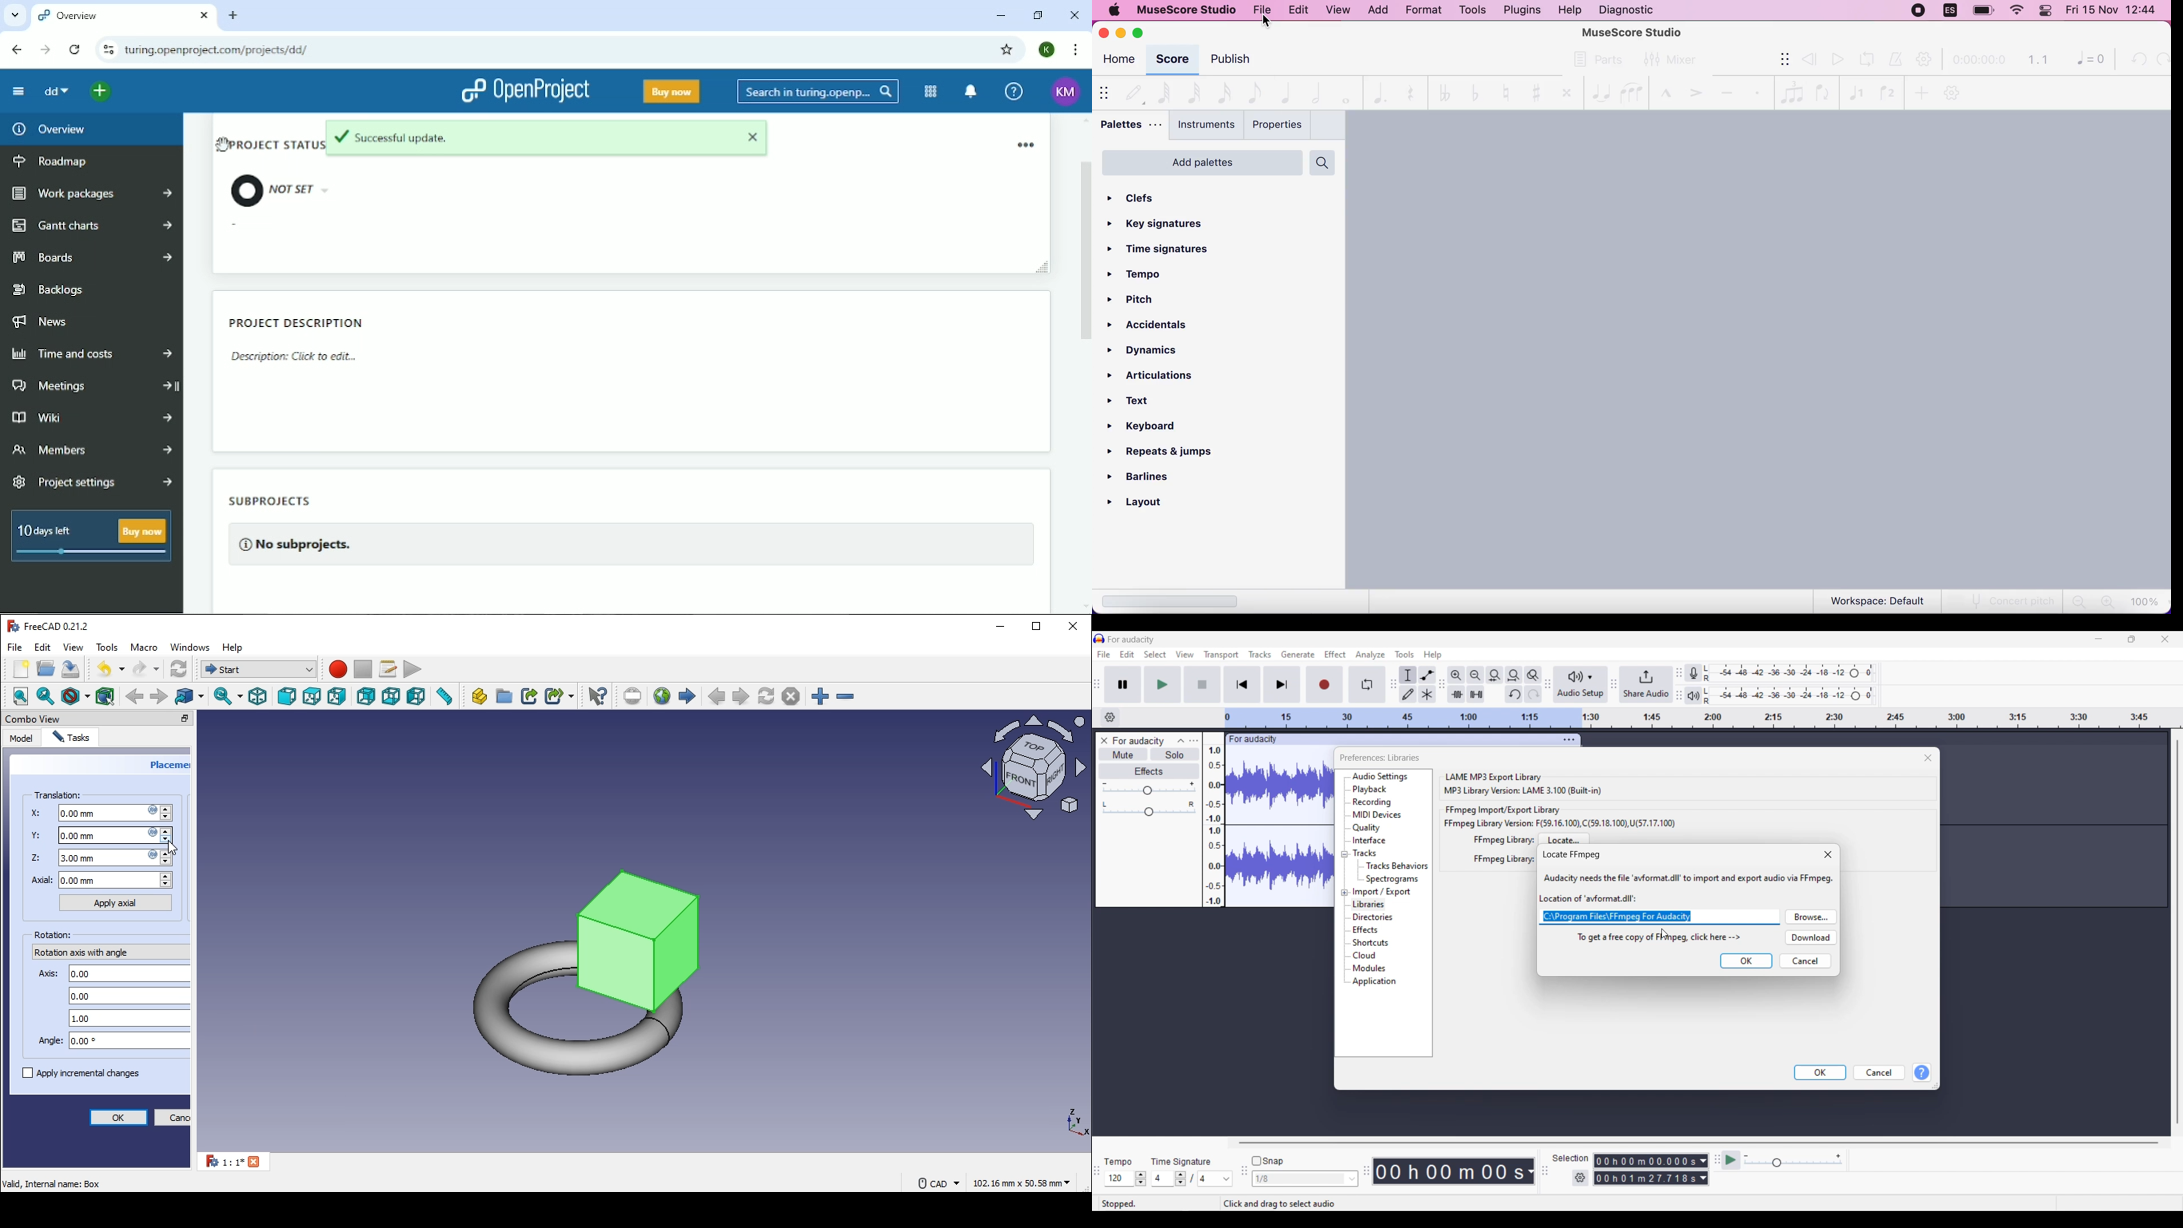 Image resolution: width=2184 pixels, height=1232 pixels. What do you see at coordinates (1921, 92) in the screenshot?
I see `add` at bounding box center [1921, 92].